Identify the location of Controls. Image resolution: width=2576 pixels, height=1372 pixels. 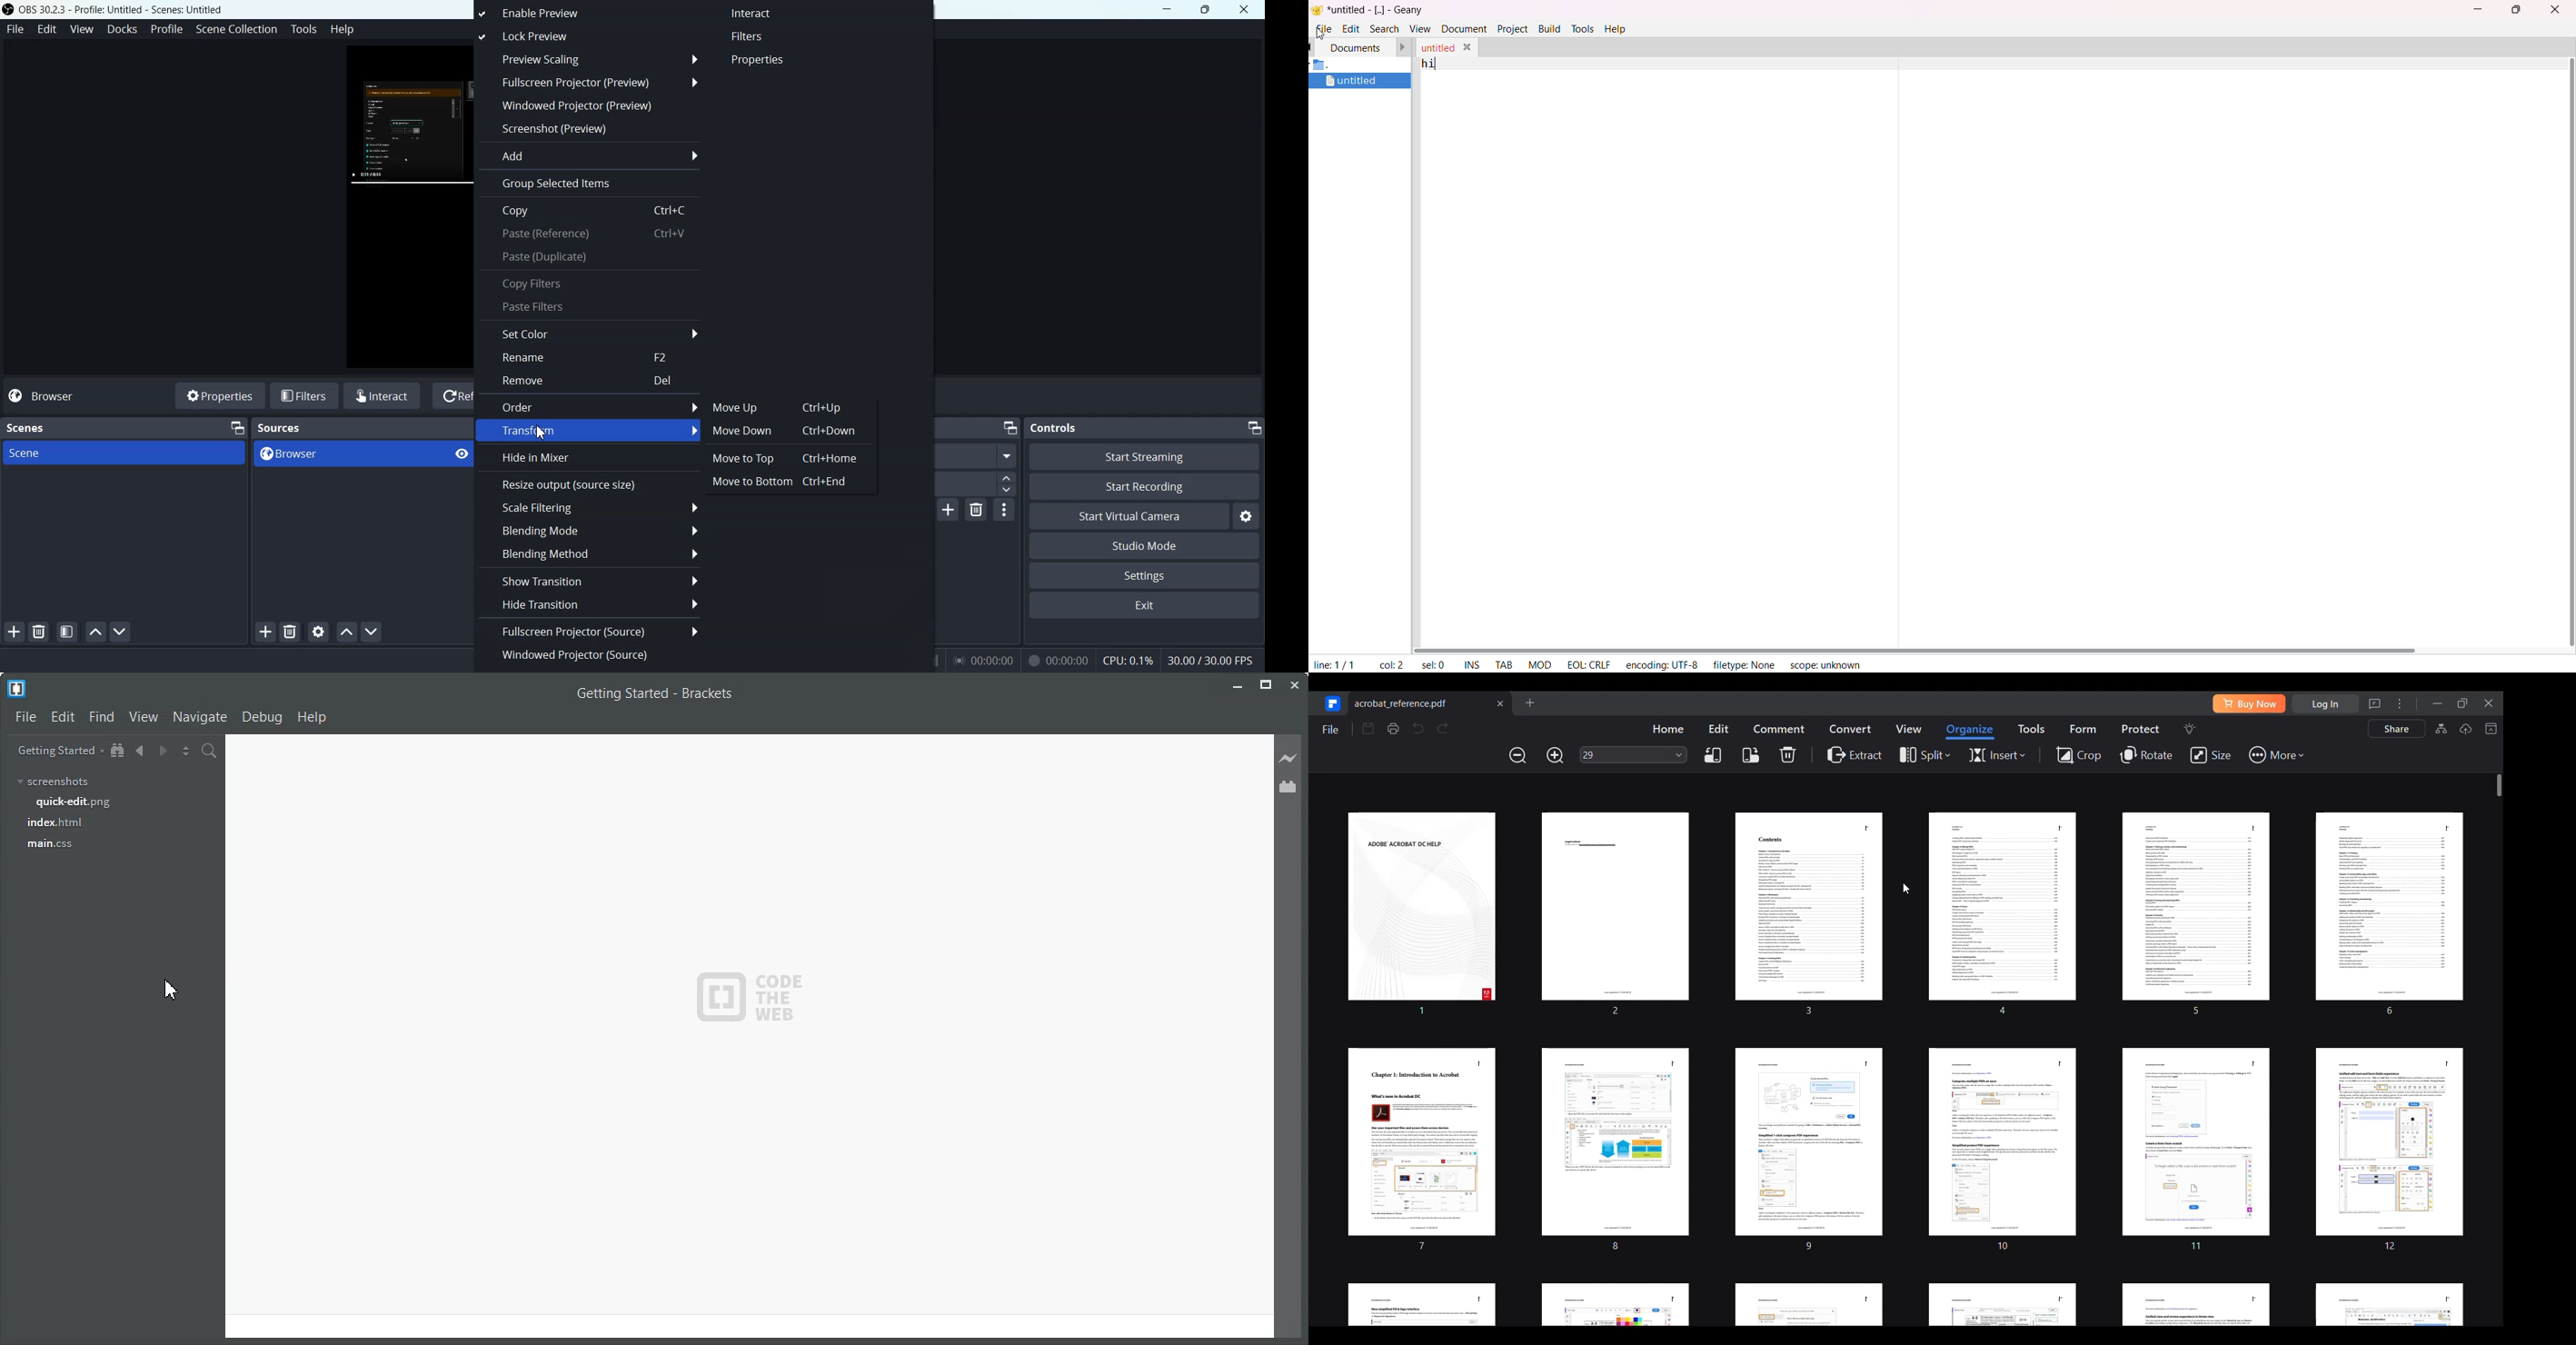
(1053, 427).